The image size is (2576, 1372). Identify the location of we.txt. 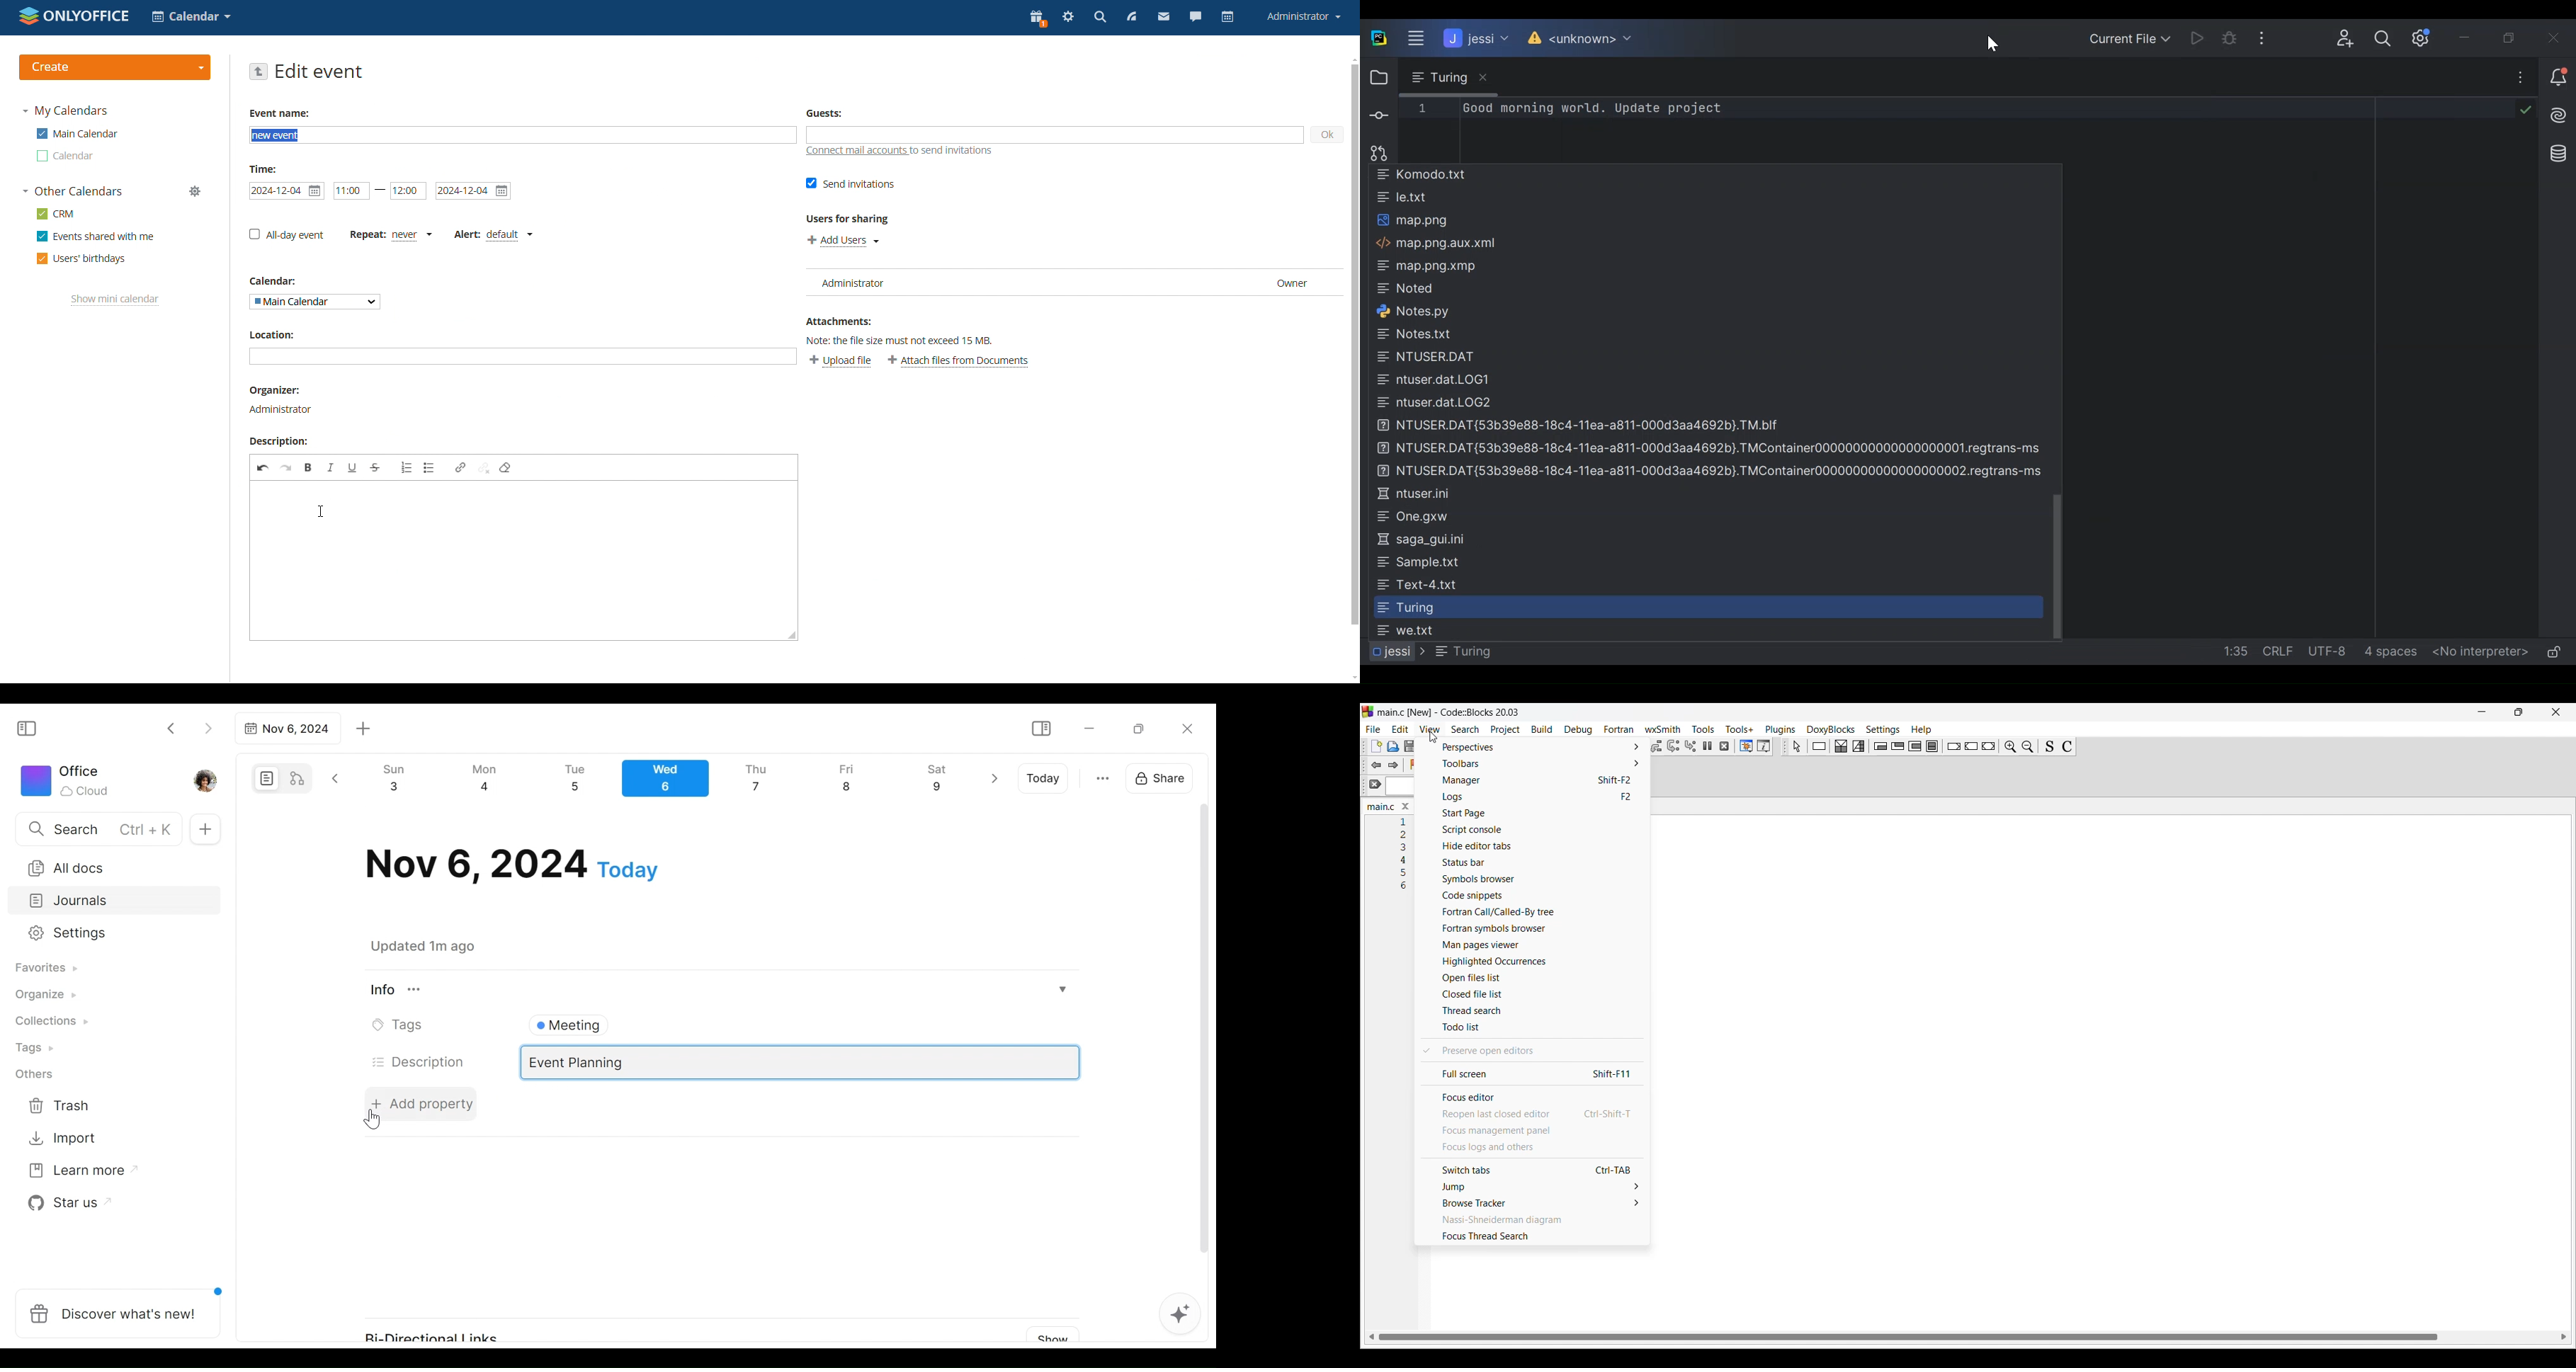
(1407, 630).